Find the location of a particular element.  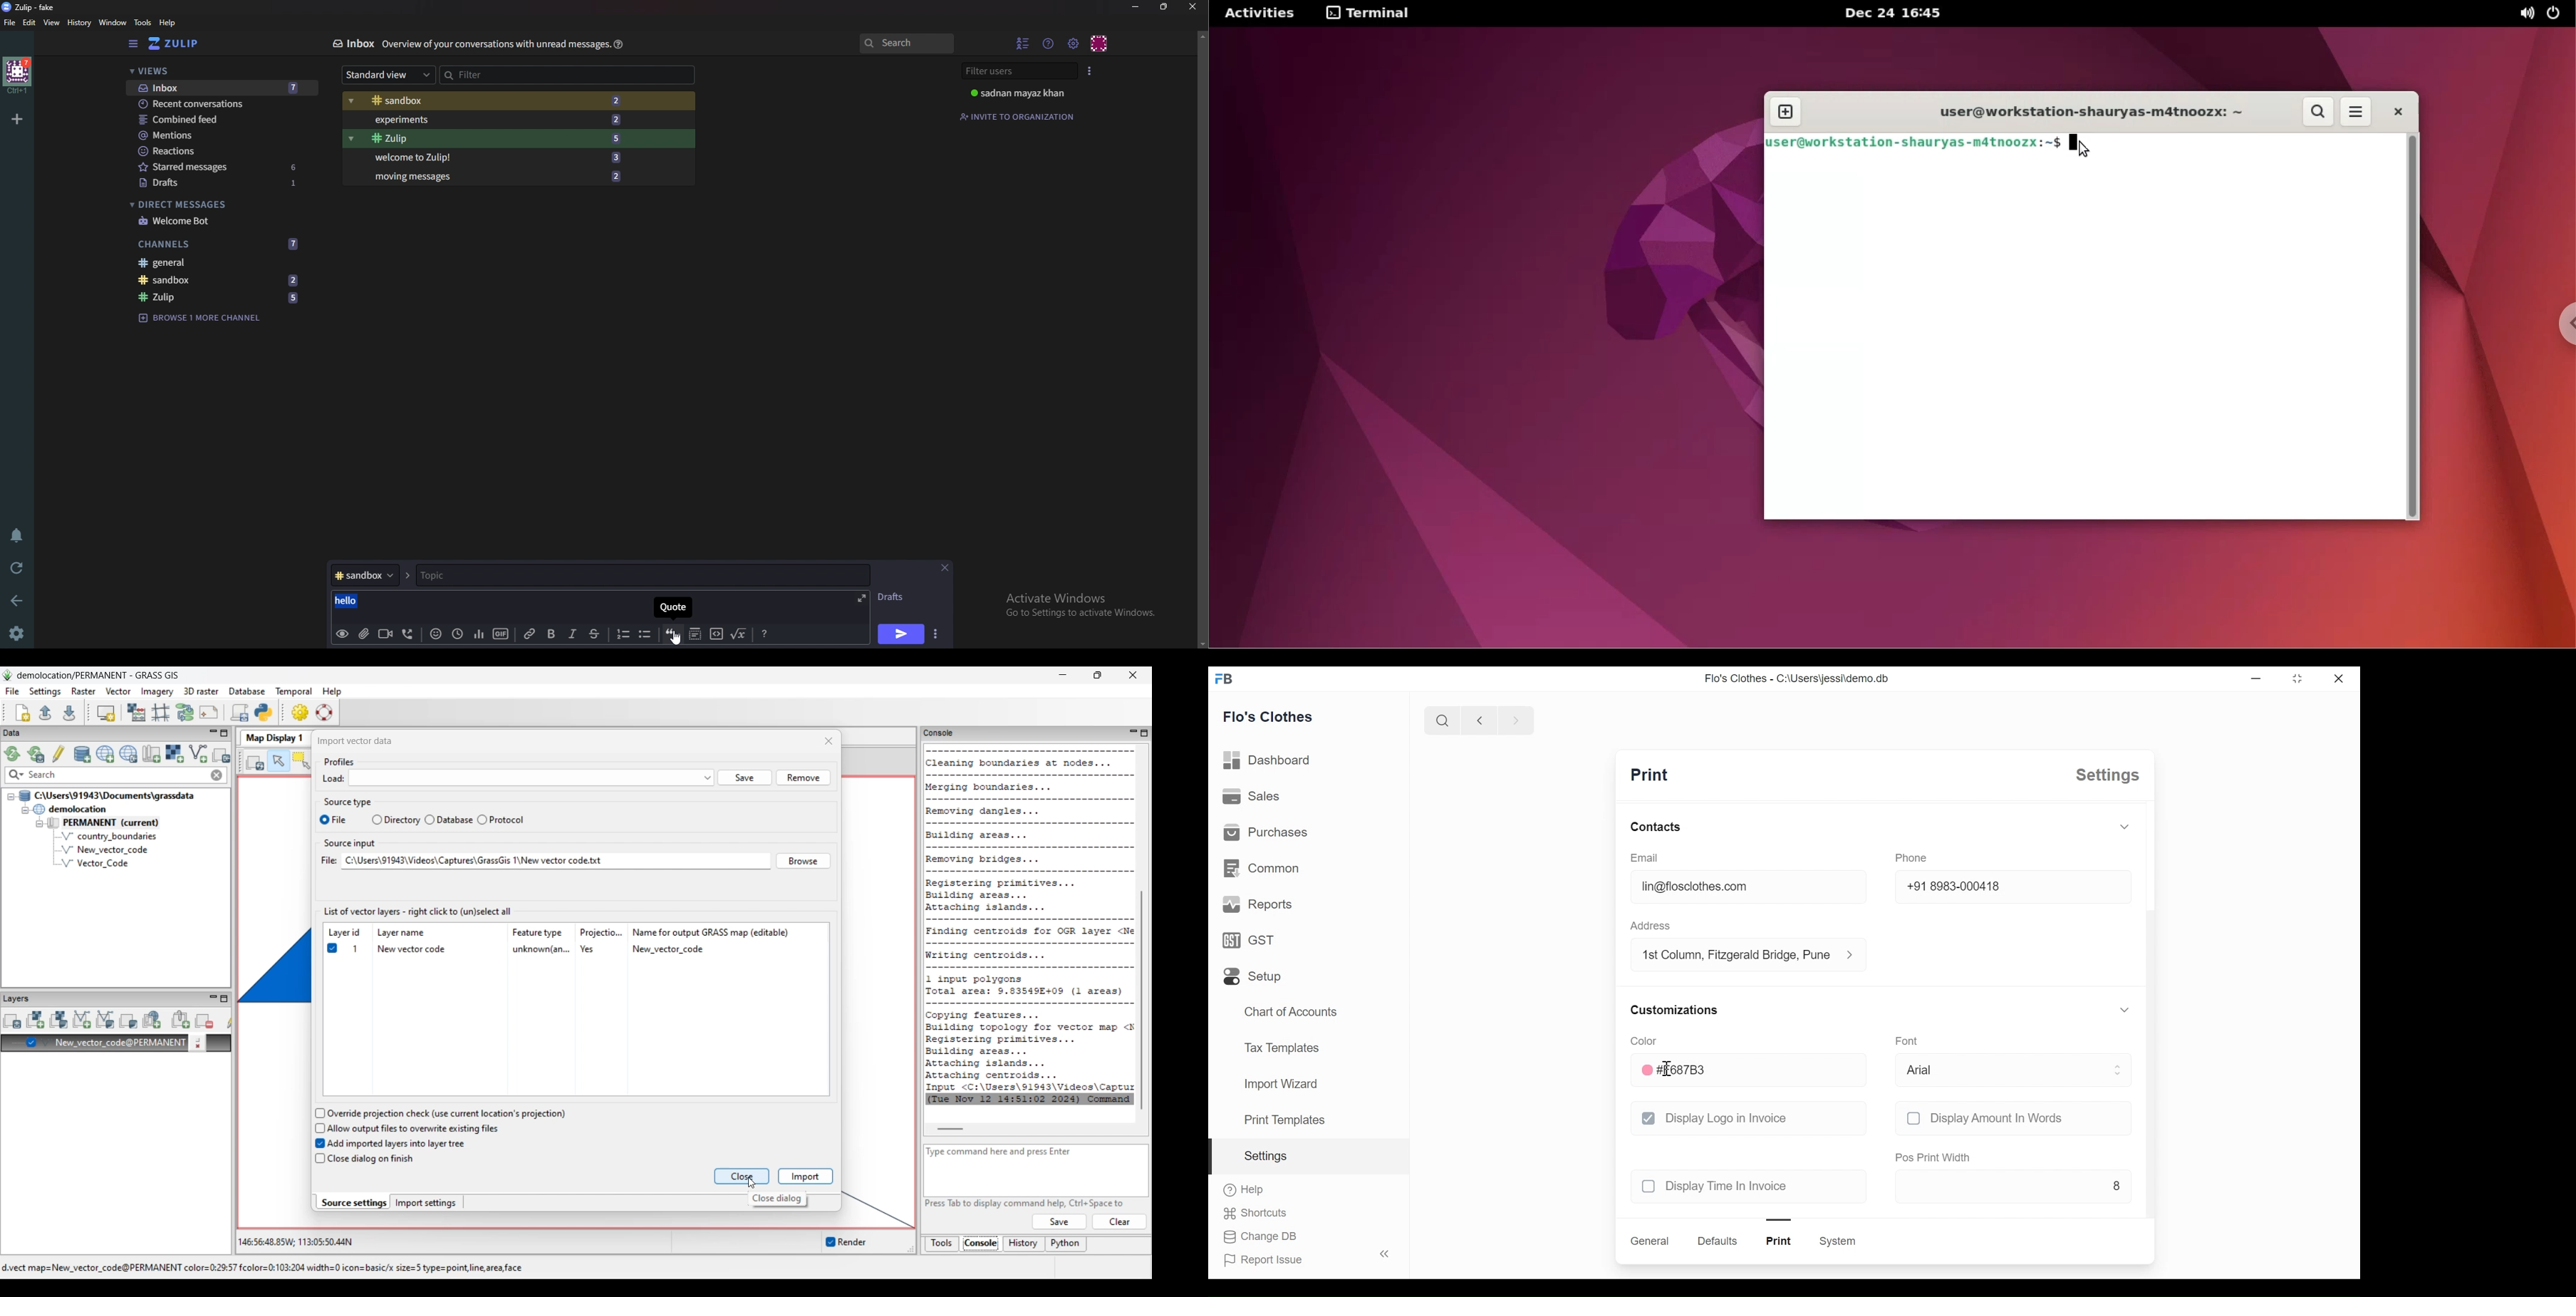

close is located at coordinates (2338, 678).